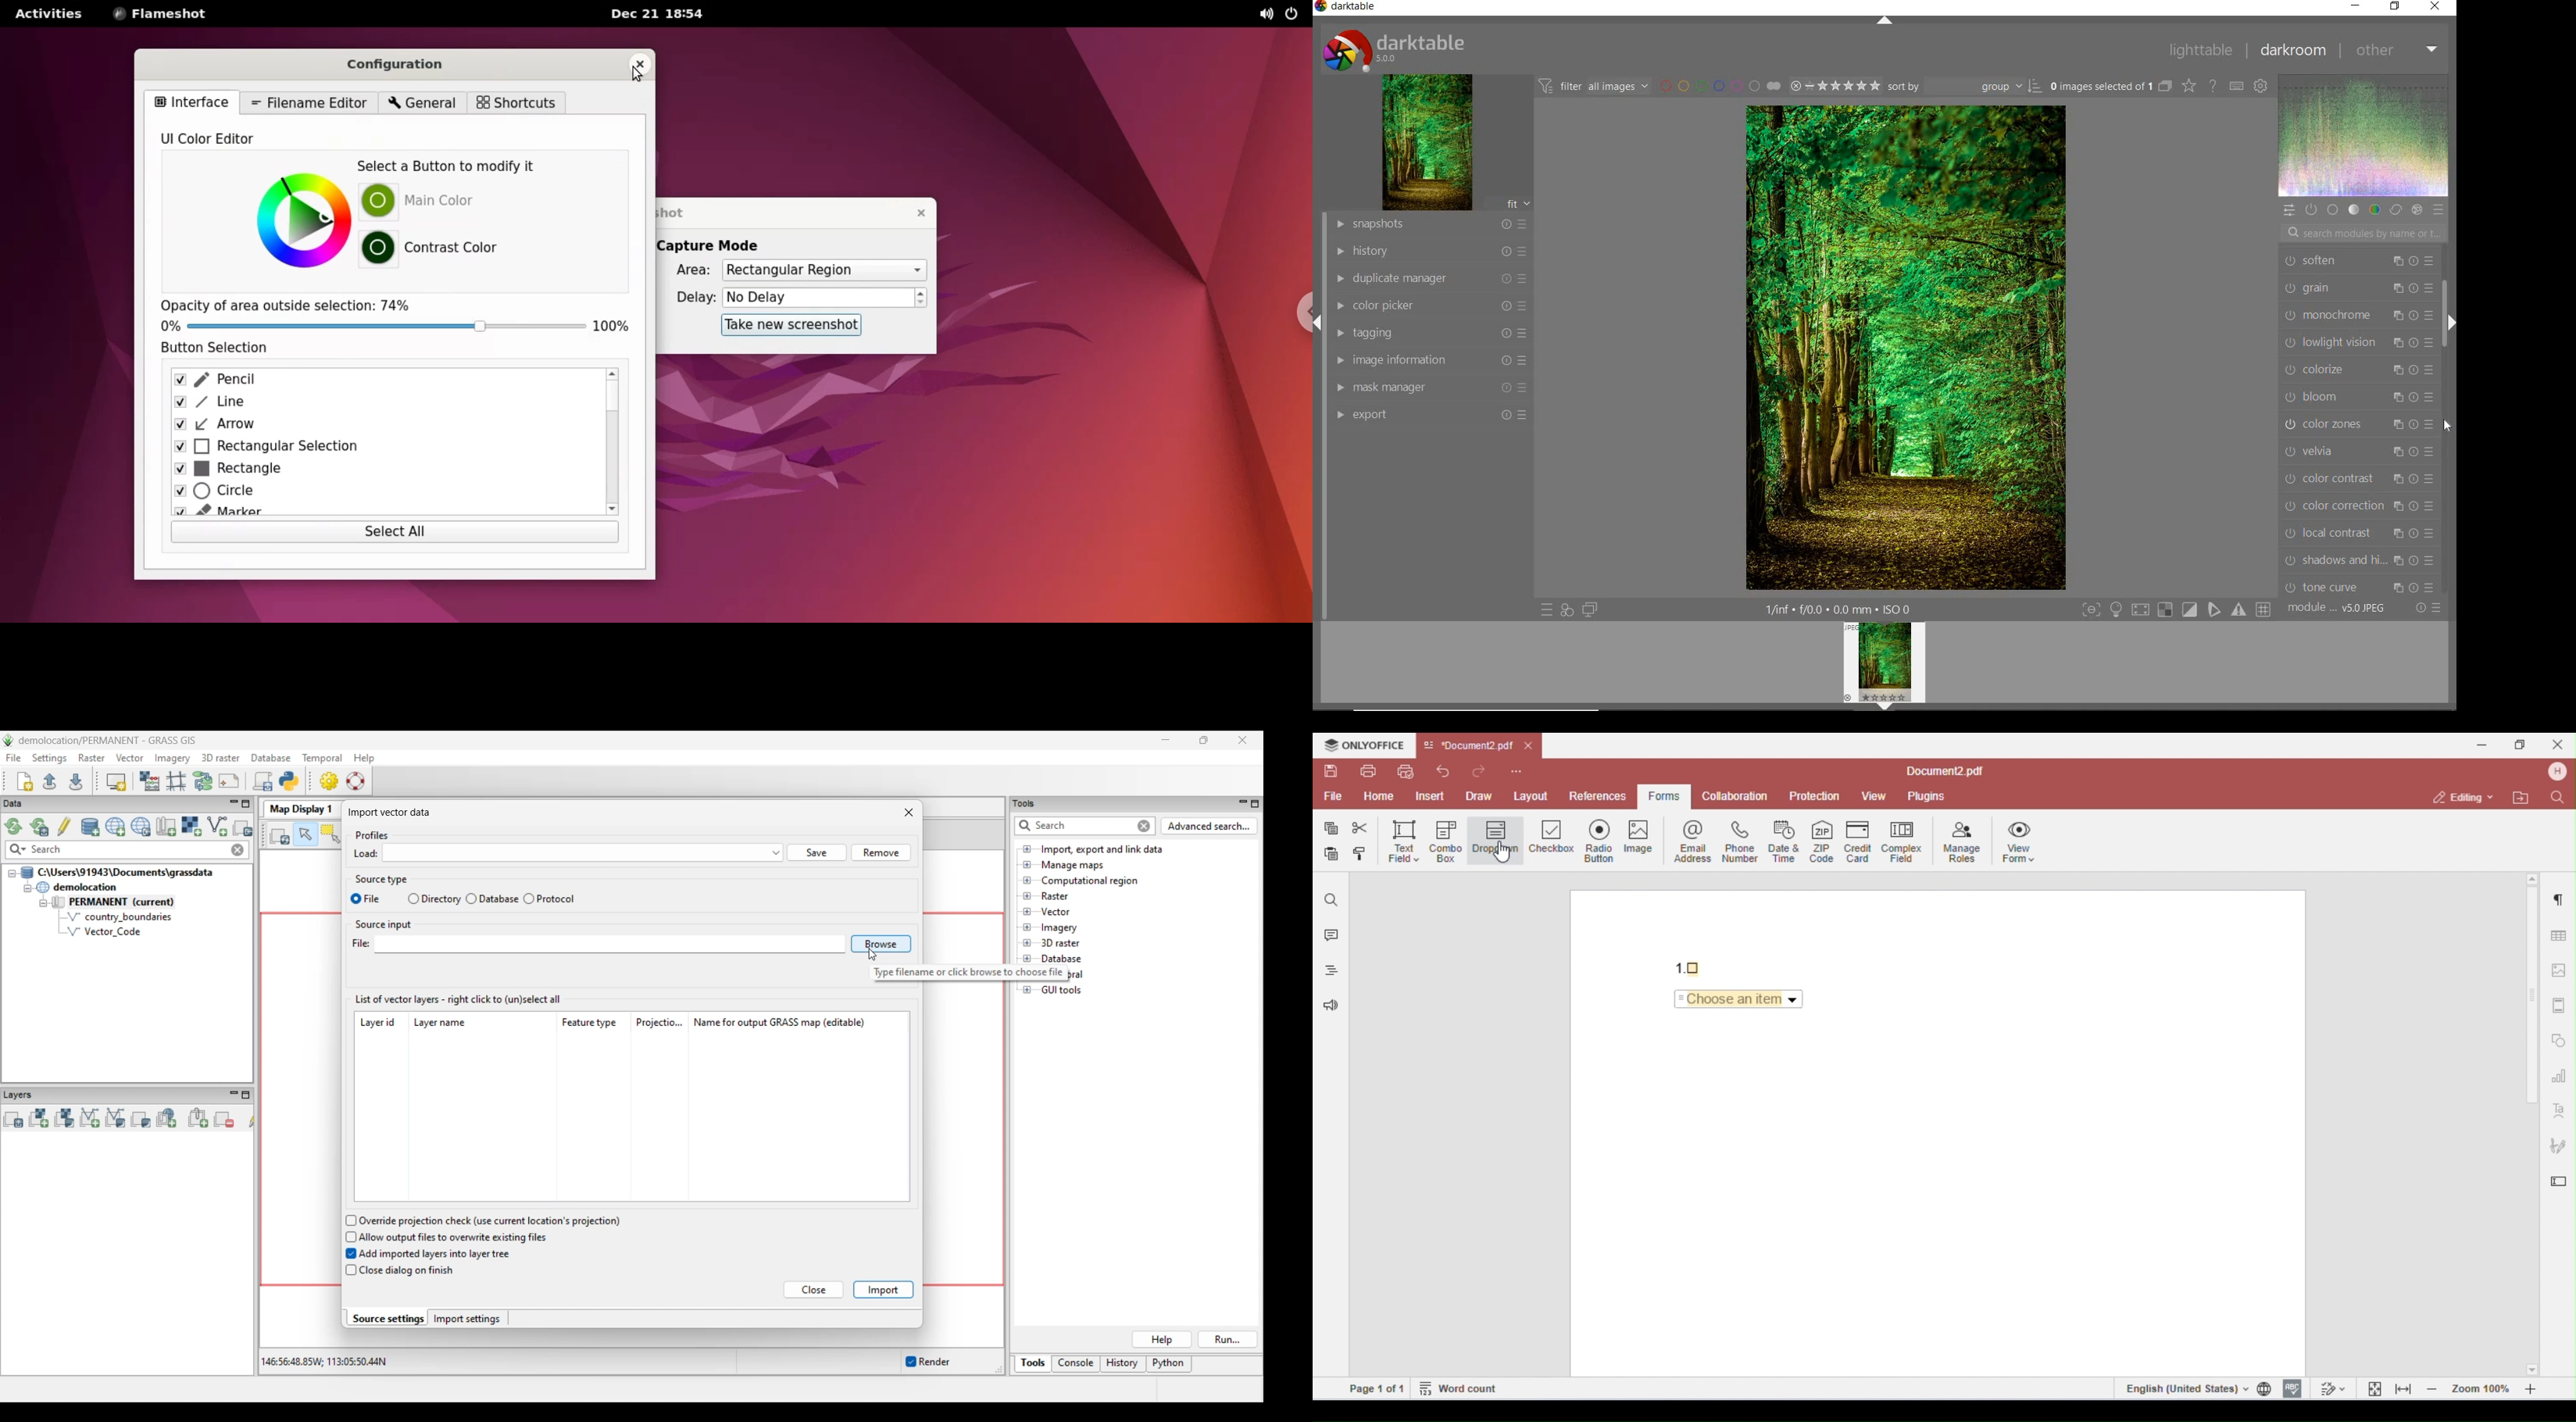  Describe the element at coordinates (1883, 20) in the screenshot. I see `EXPAND/COLLAPSE` at that location.